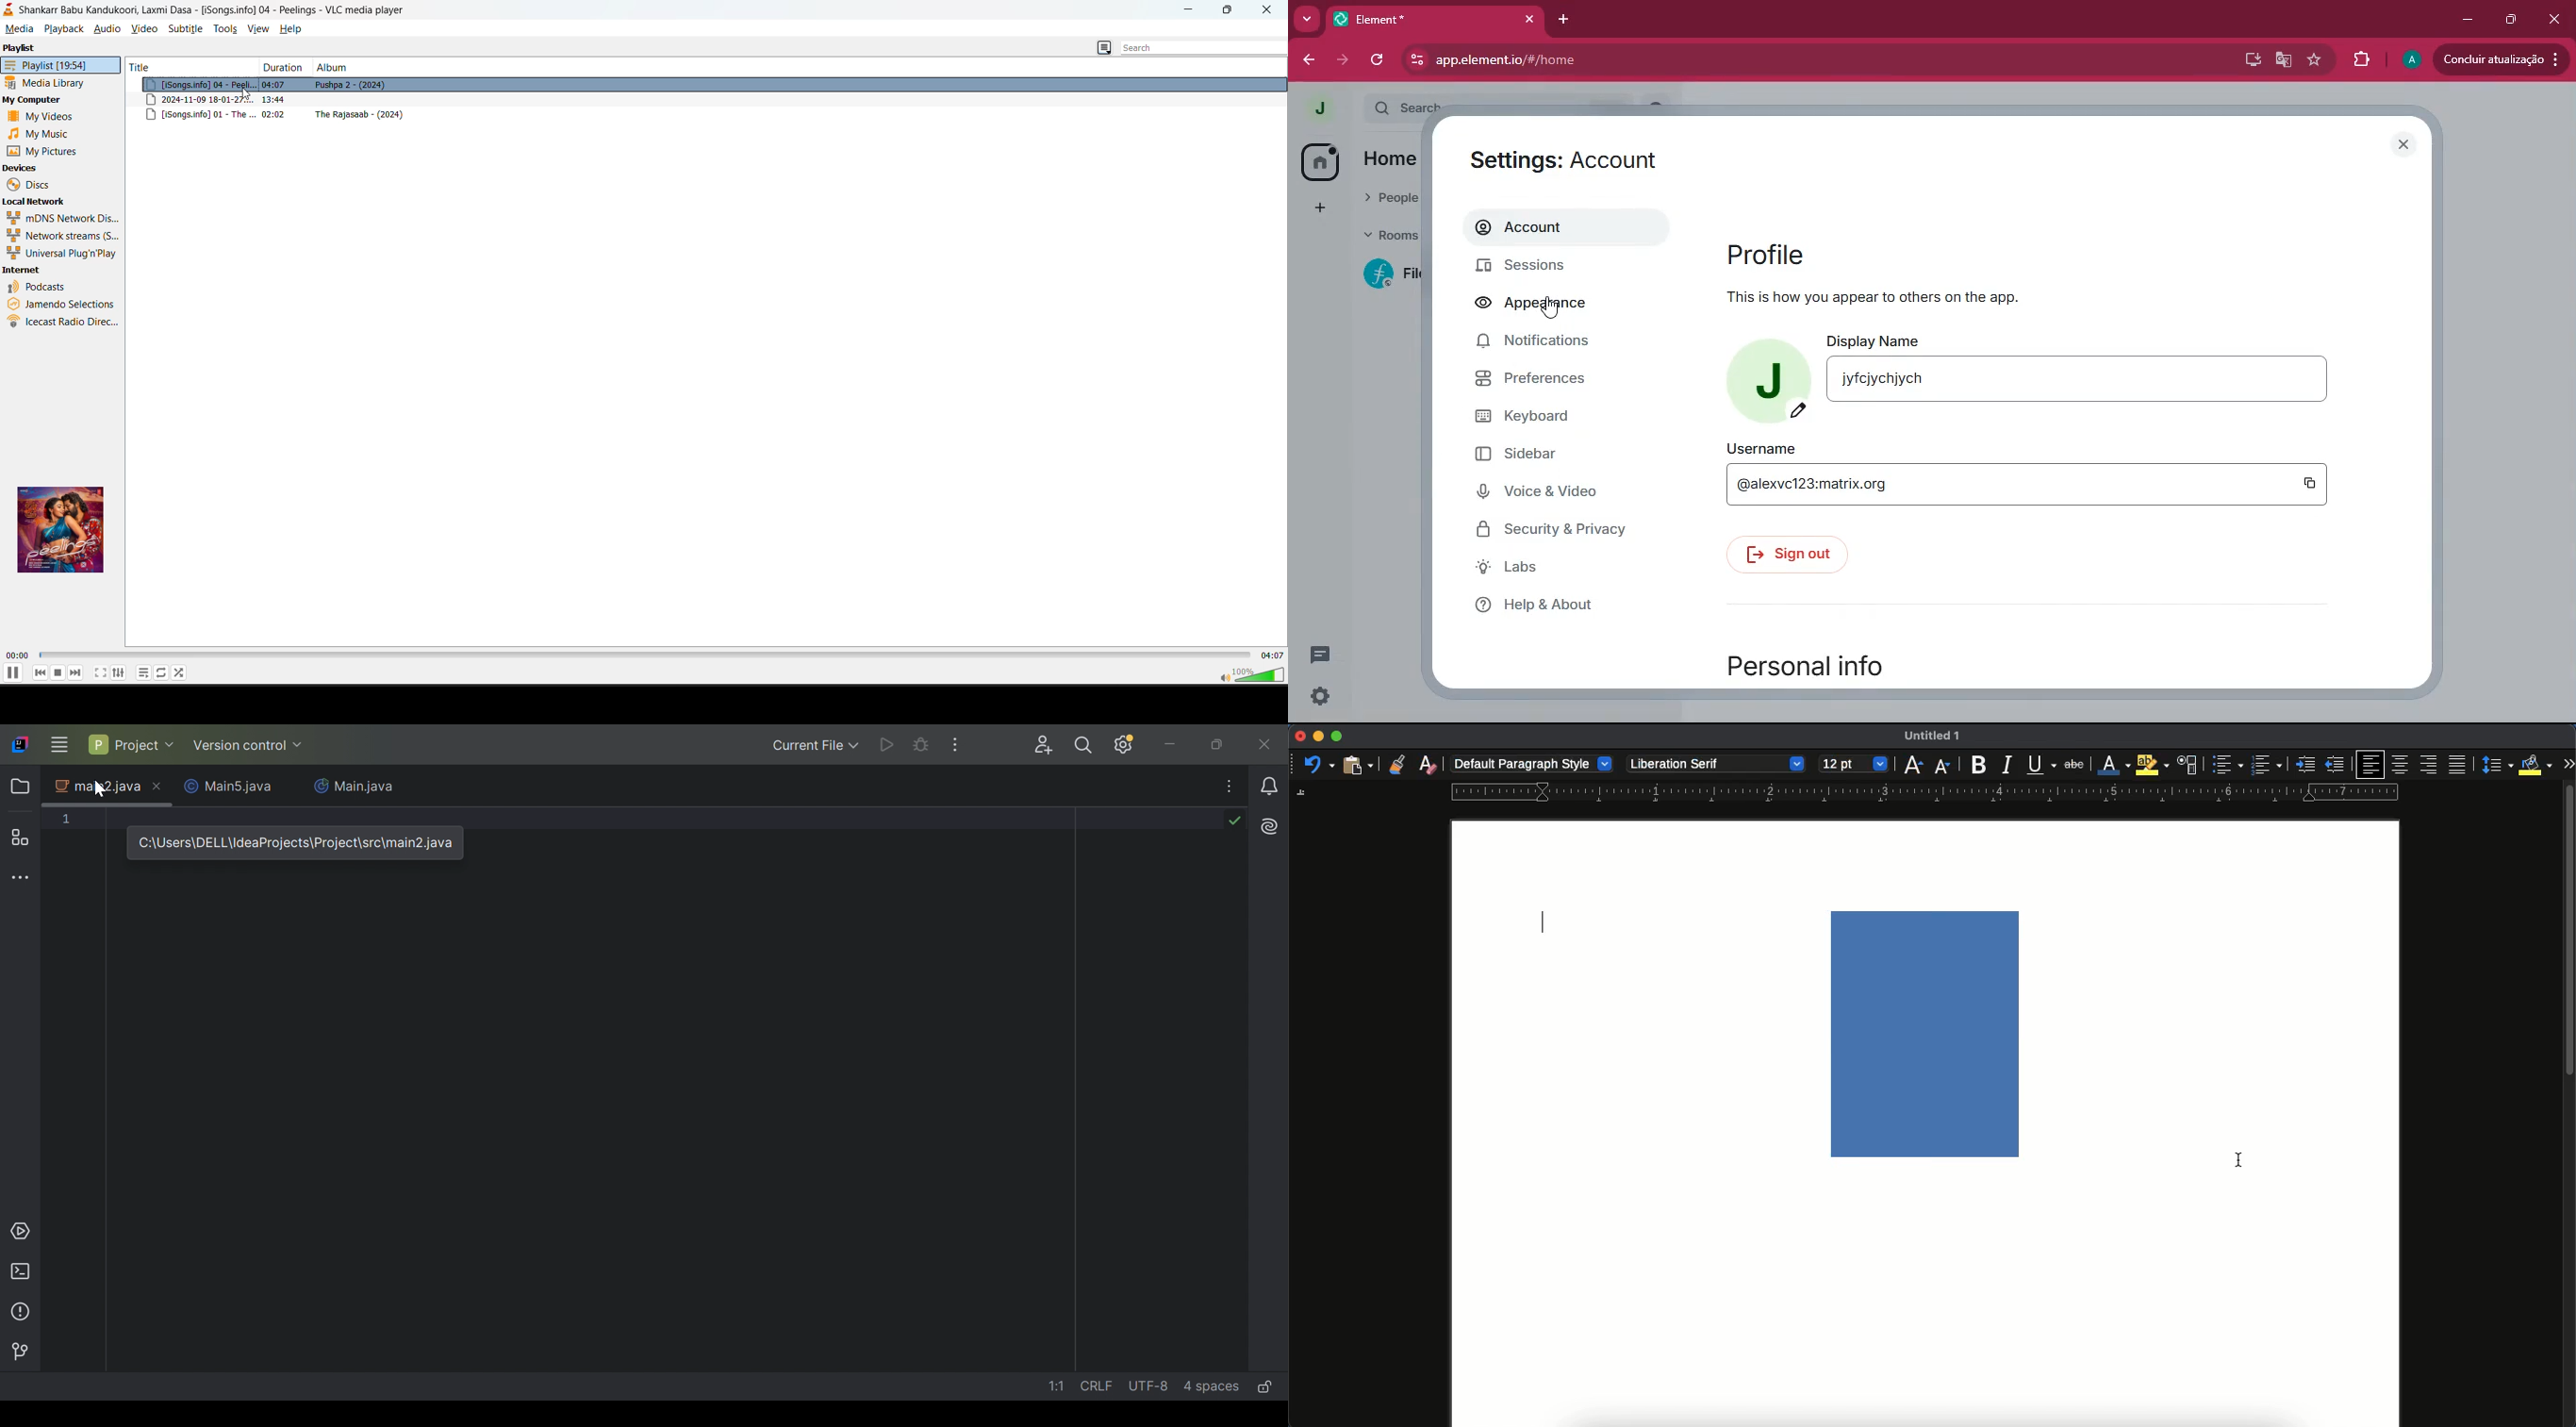  What do you see at coordinates (1816, 663) in the screenshot?
I see `personal info` at bounding box center [1816, 663].